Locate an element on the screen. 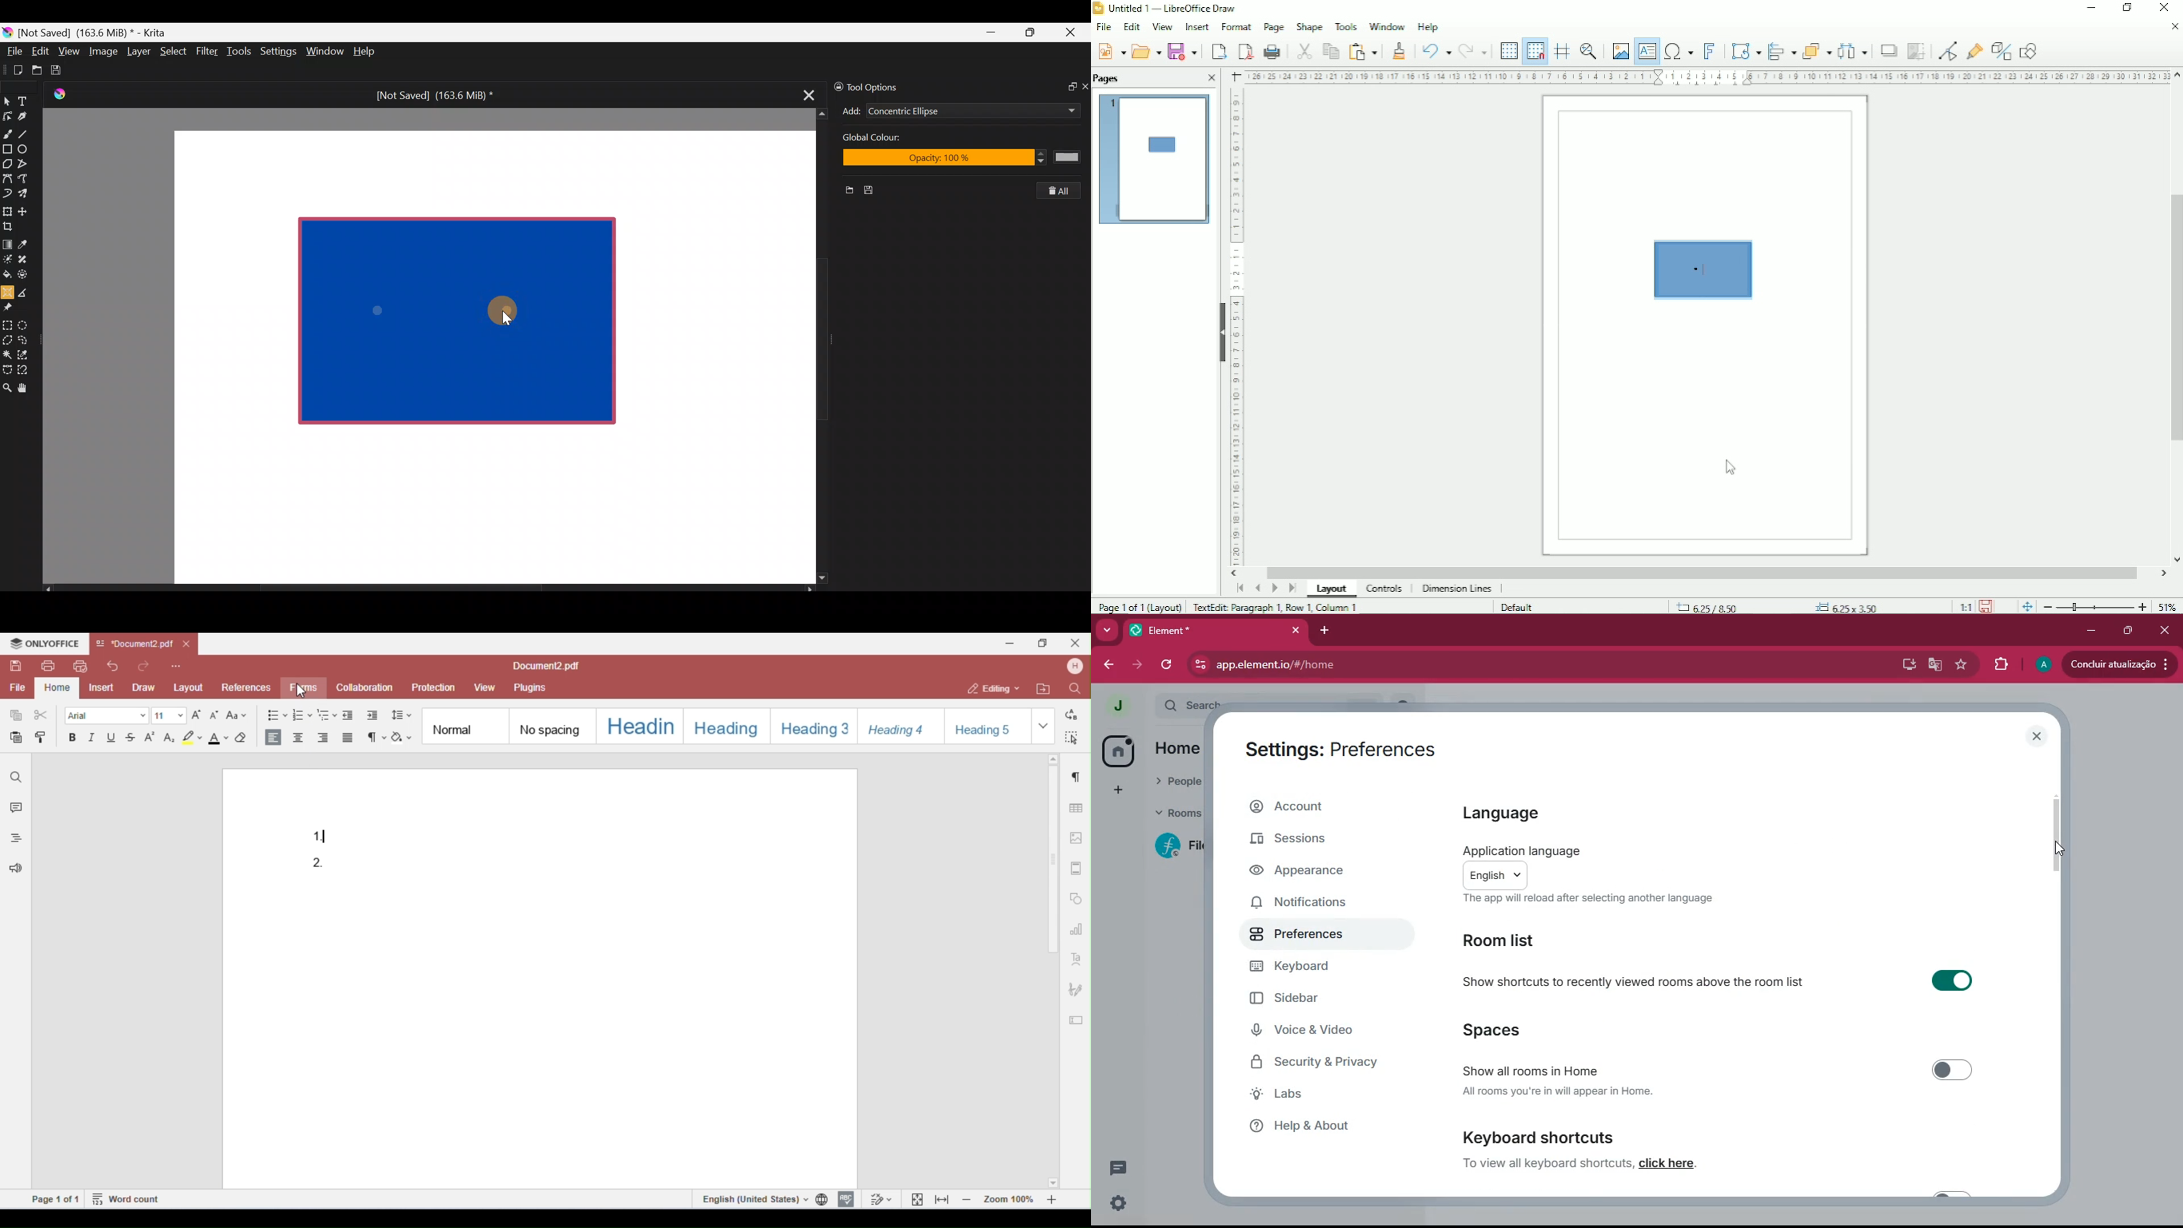 The image size is (2184, 1232). Image is located at coordinates (103, 51).